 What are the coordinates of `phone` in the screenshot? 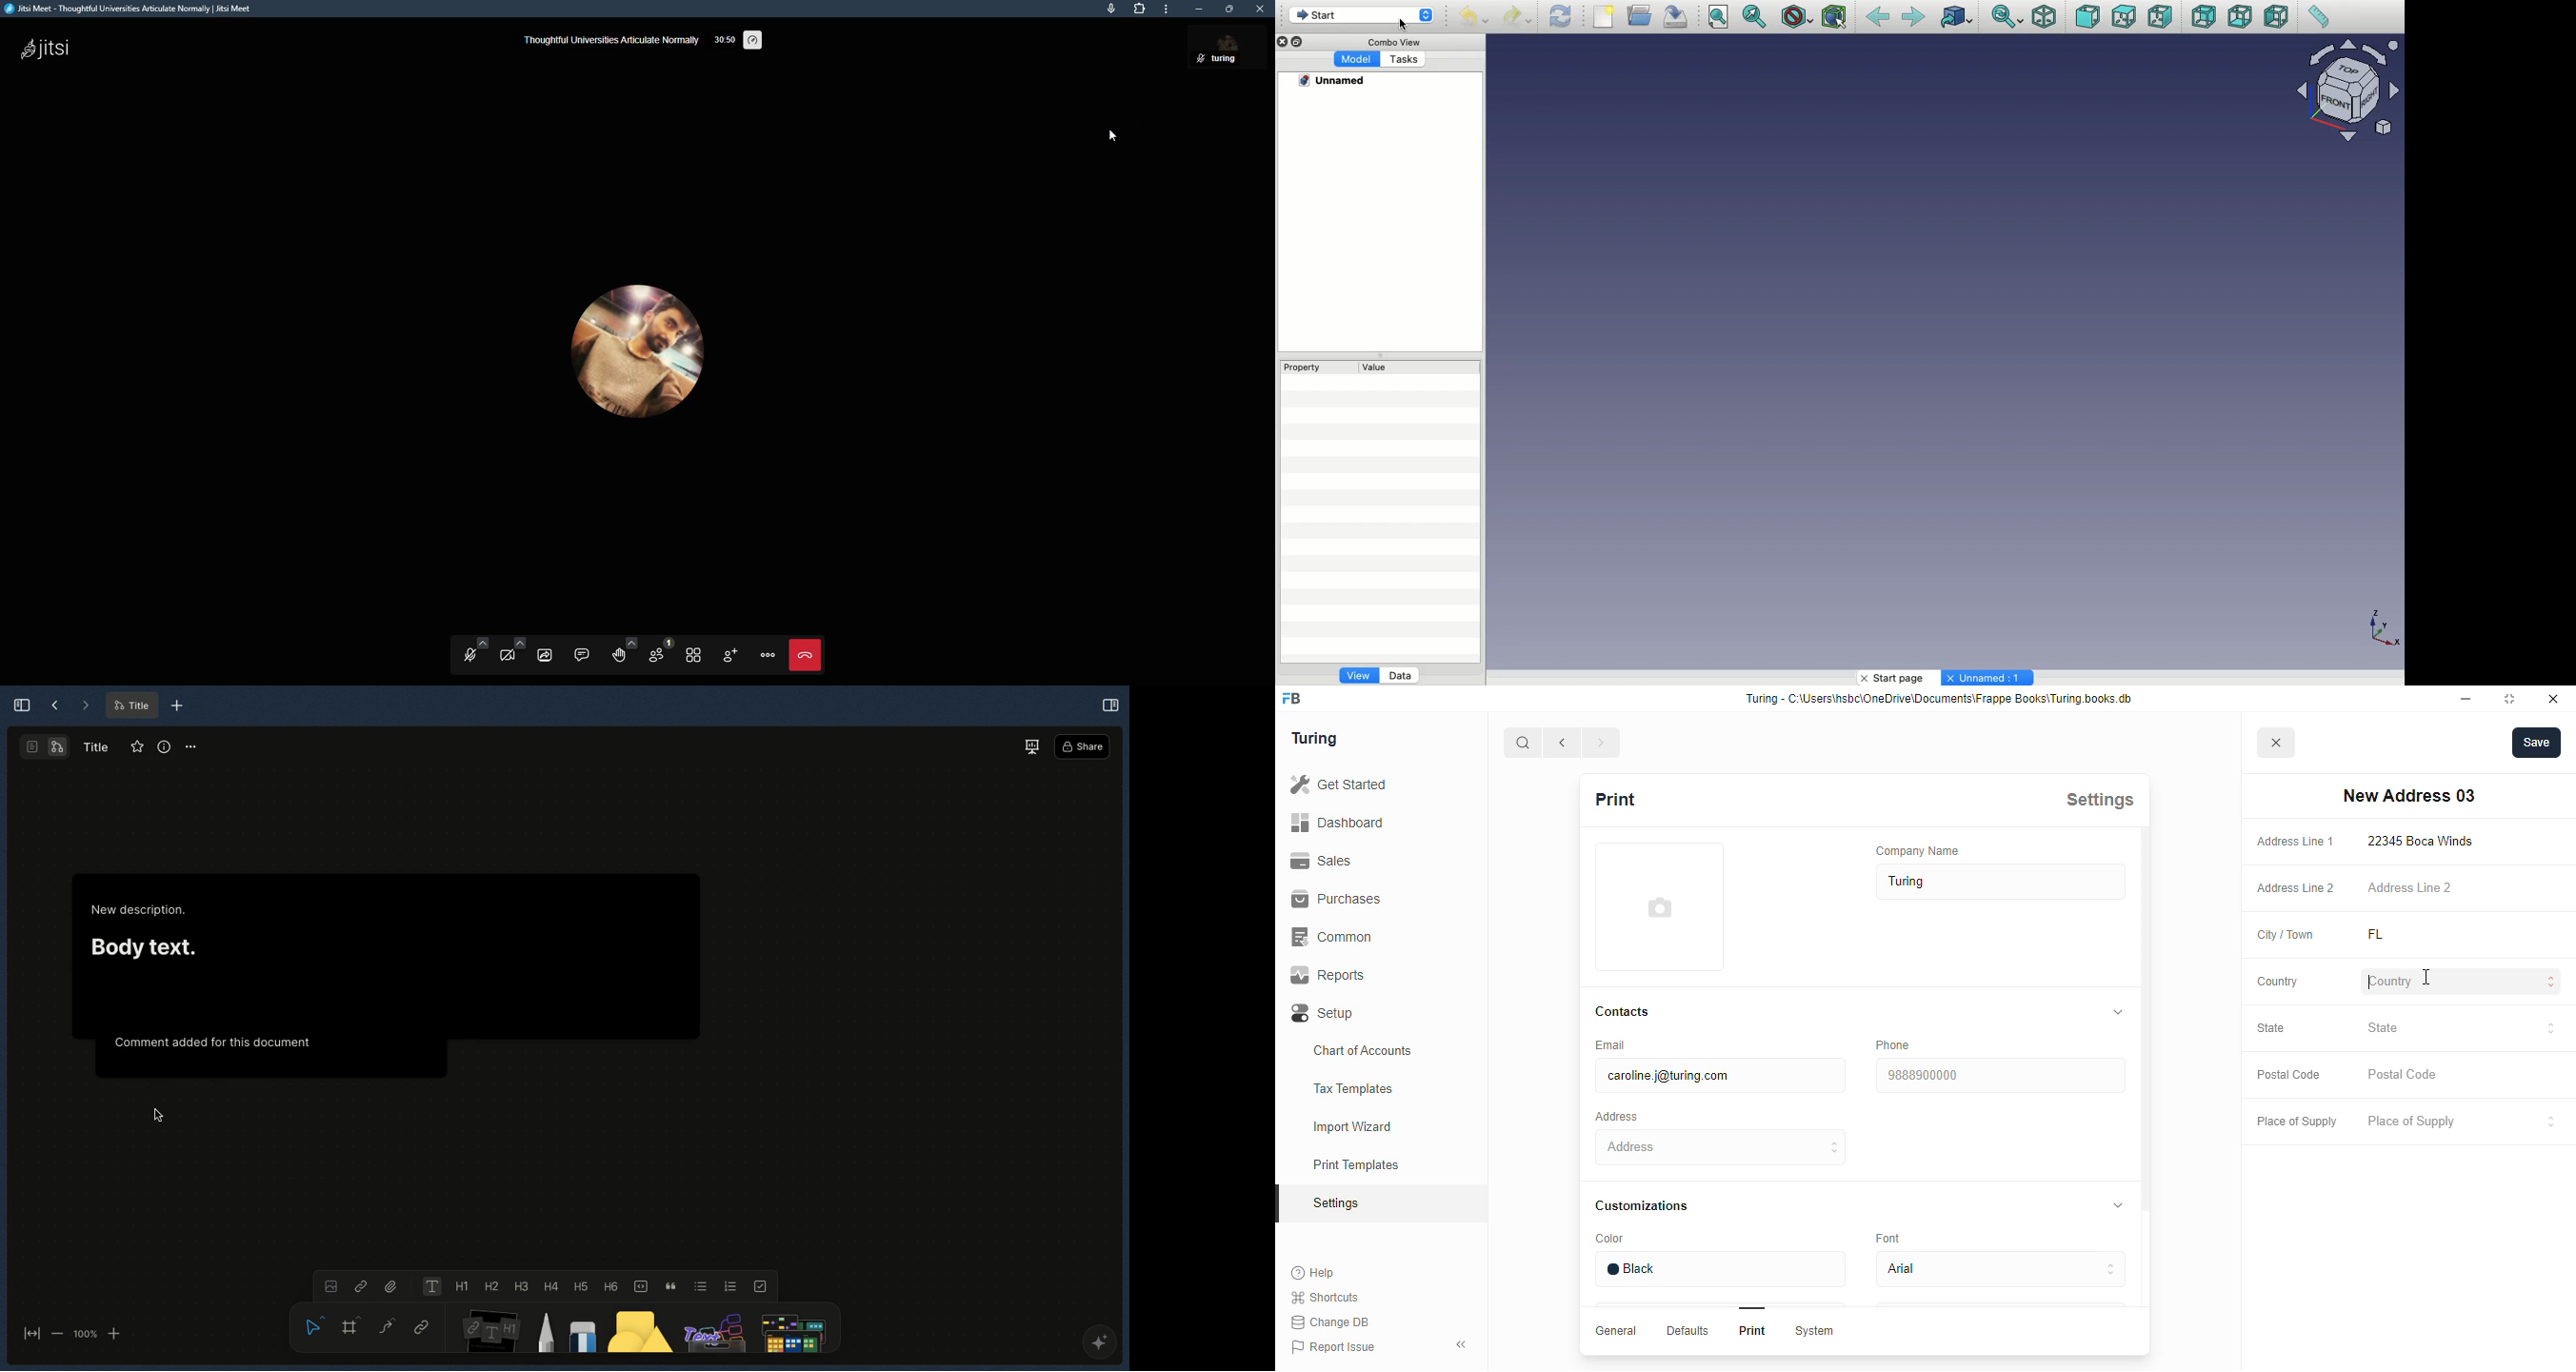 It's located at (1892, 1044).